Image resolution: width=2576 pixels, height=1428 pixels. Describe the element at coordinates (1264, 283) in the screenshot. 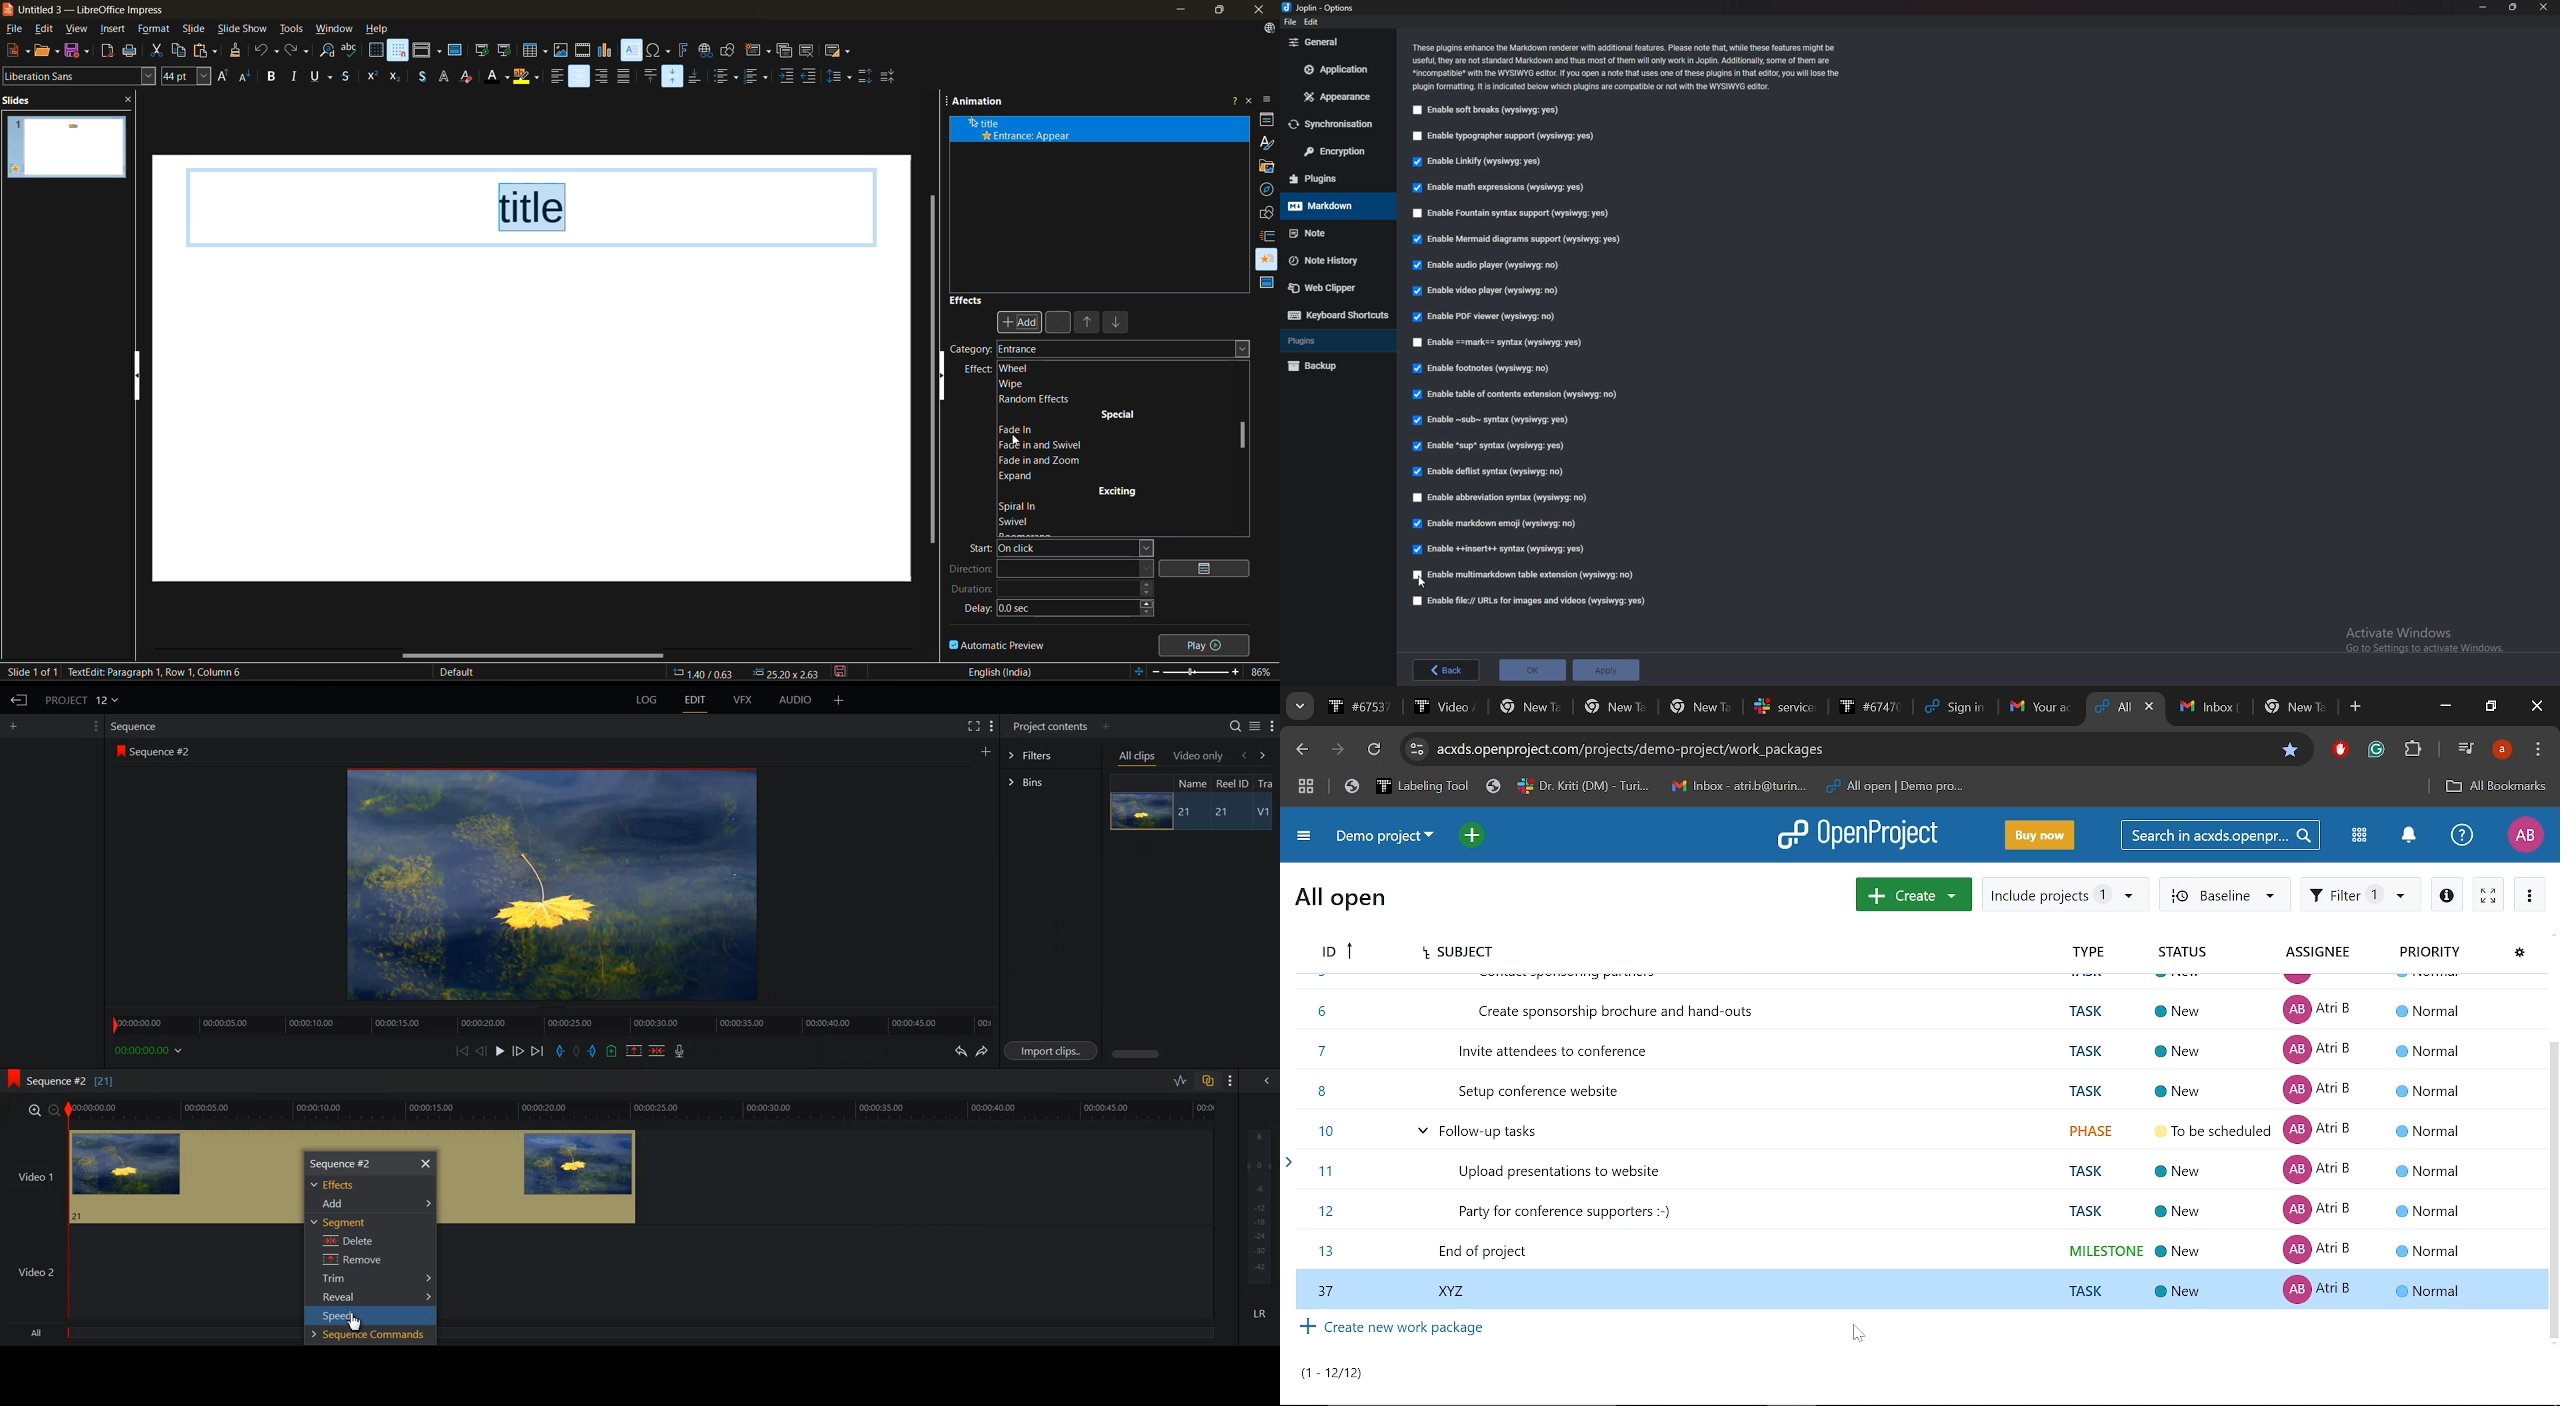

I see `master slides` at that location.